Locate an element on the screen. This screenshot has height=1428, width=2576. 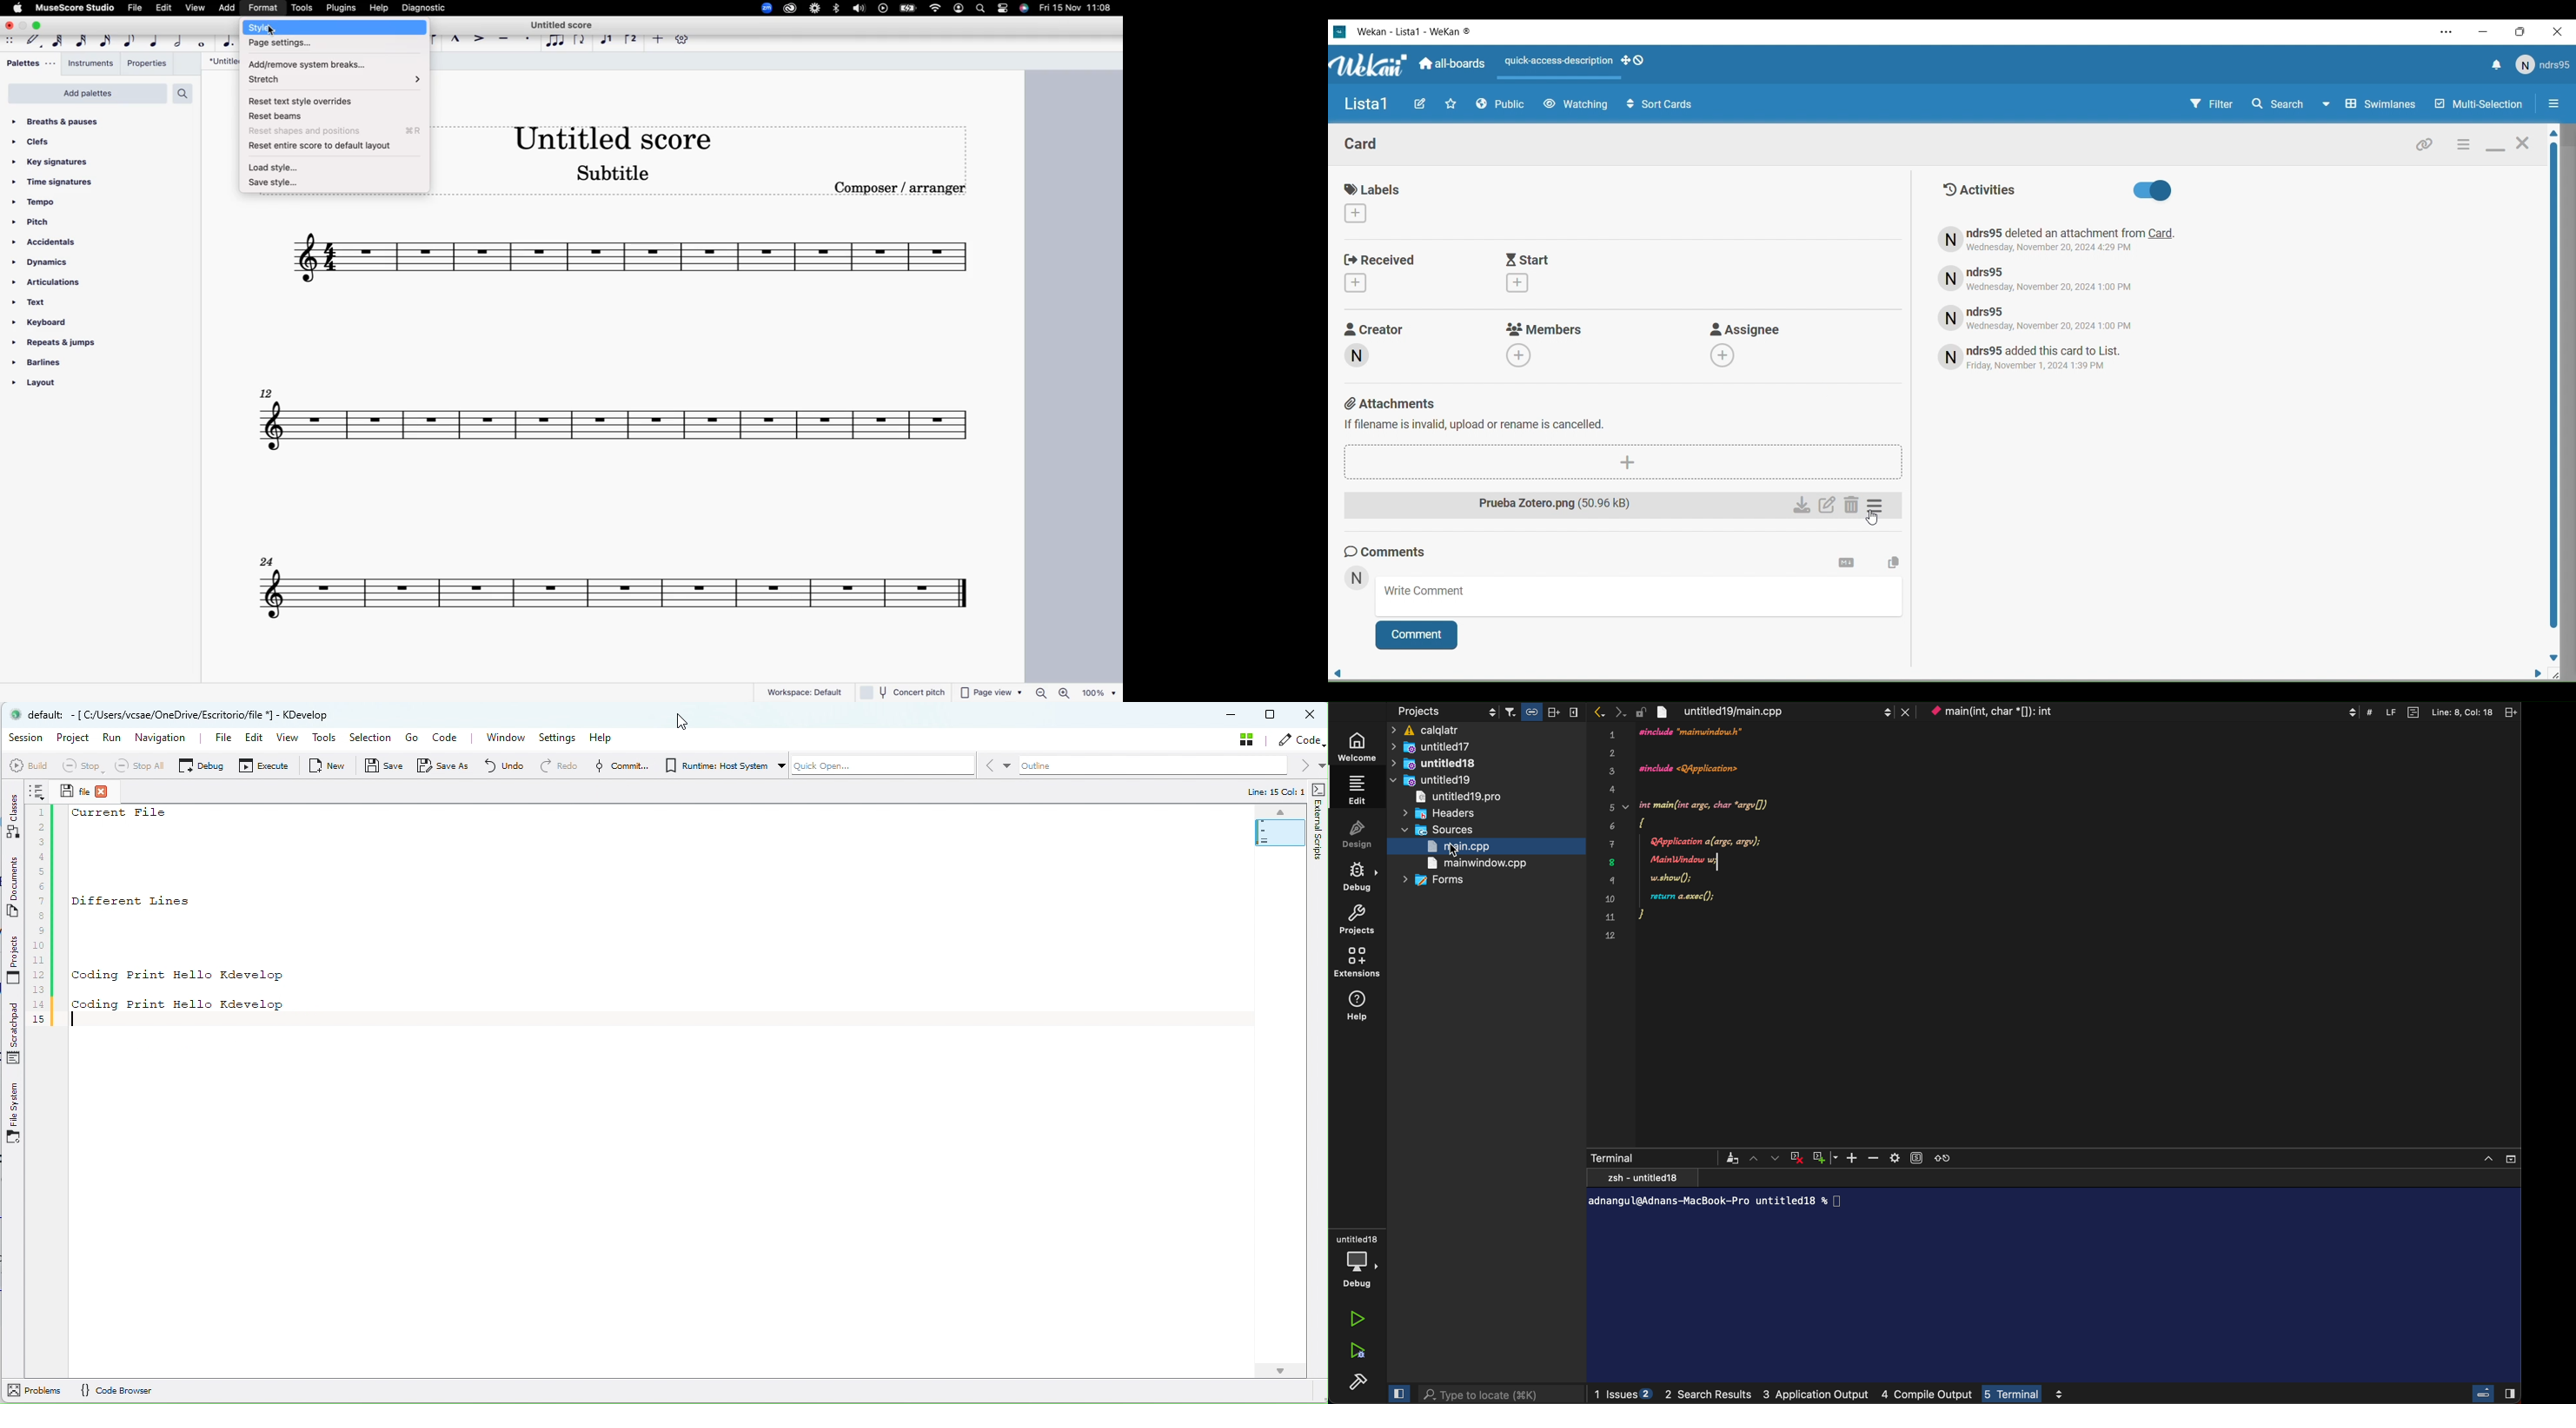
Link is located at coordinates (2425, 143).